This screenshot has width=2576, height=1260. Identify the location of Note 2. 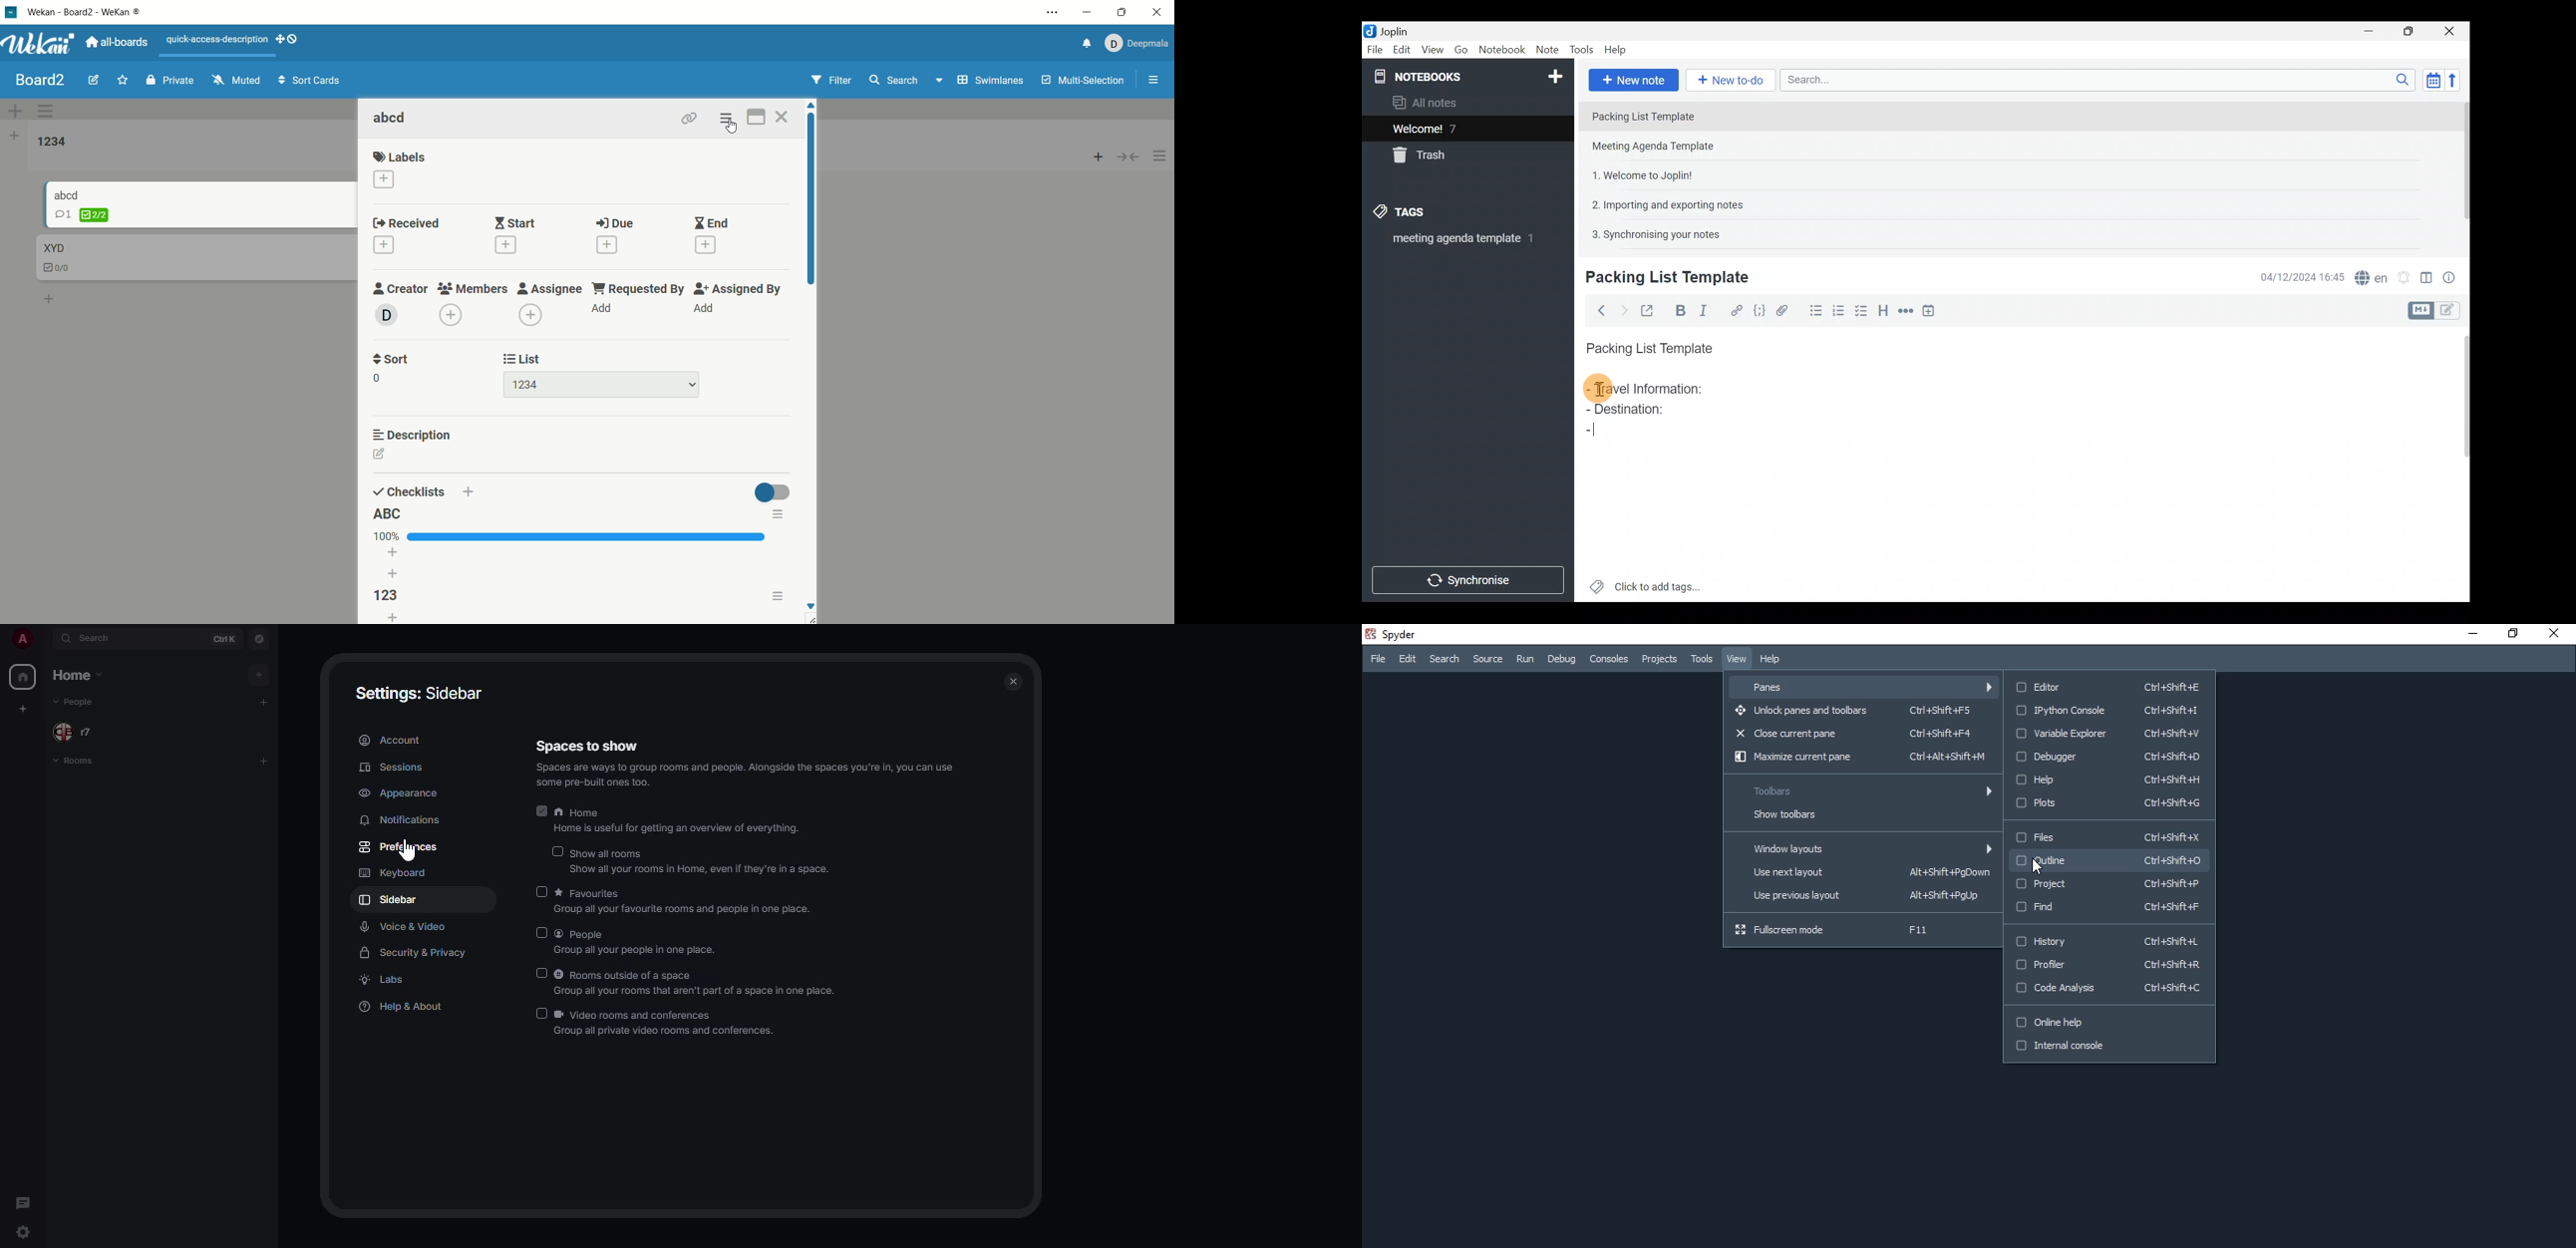
(1665, 147).